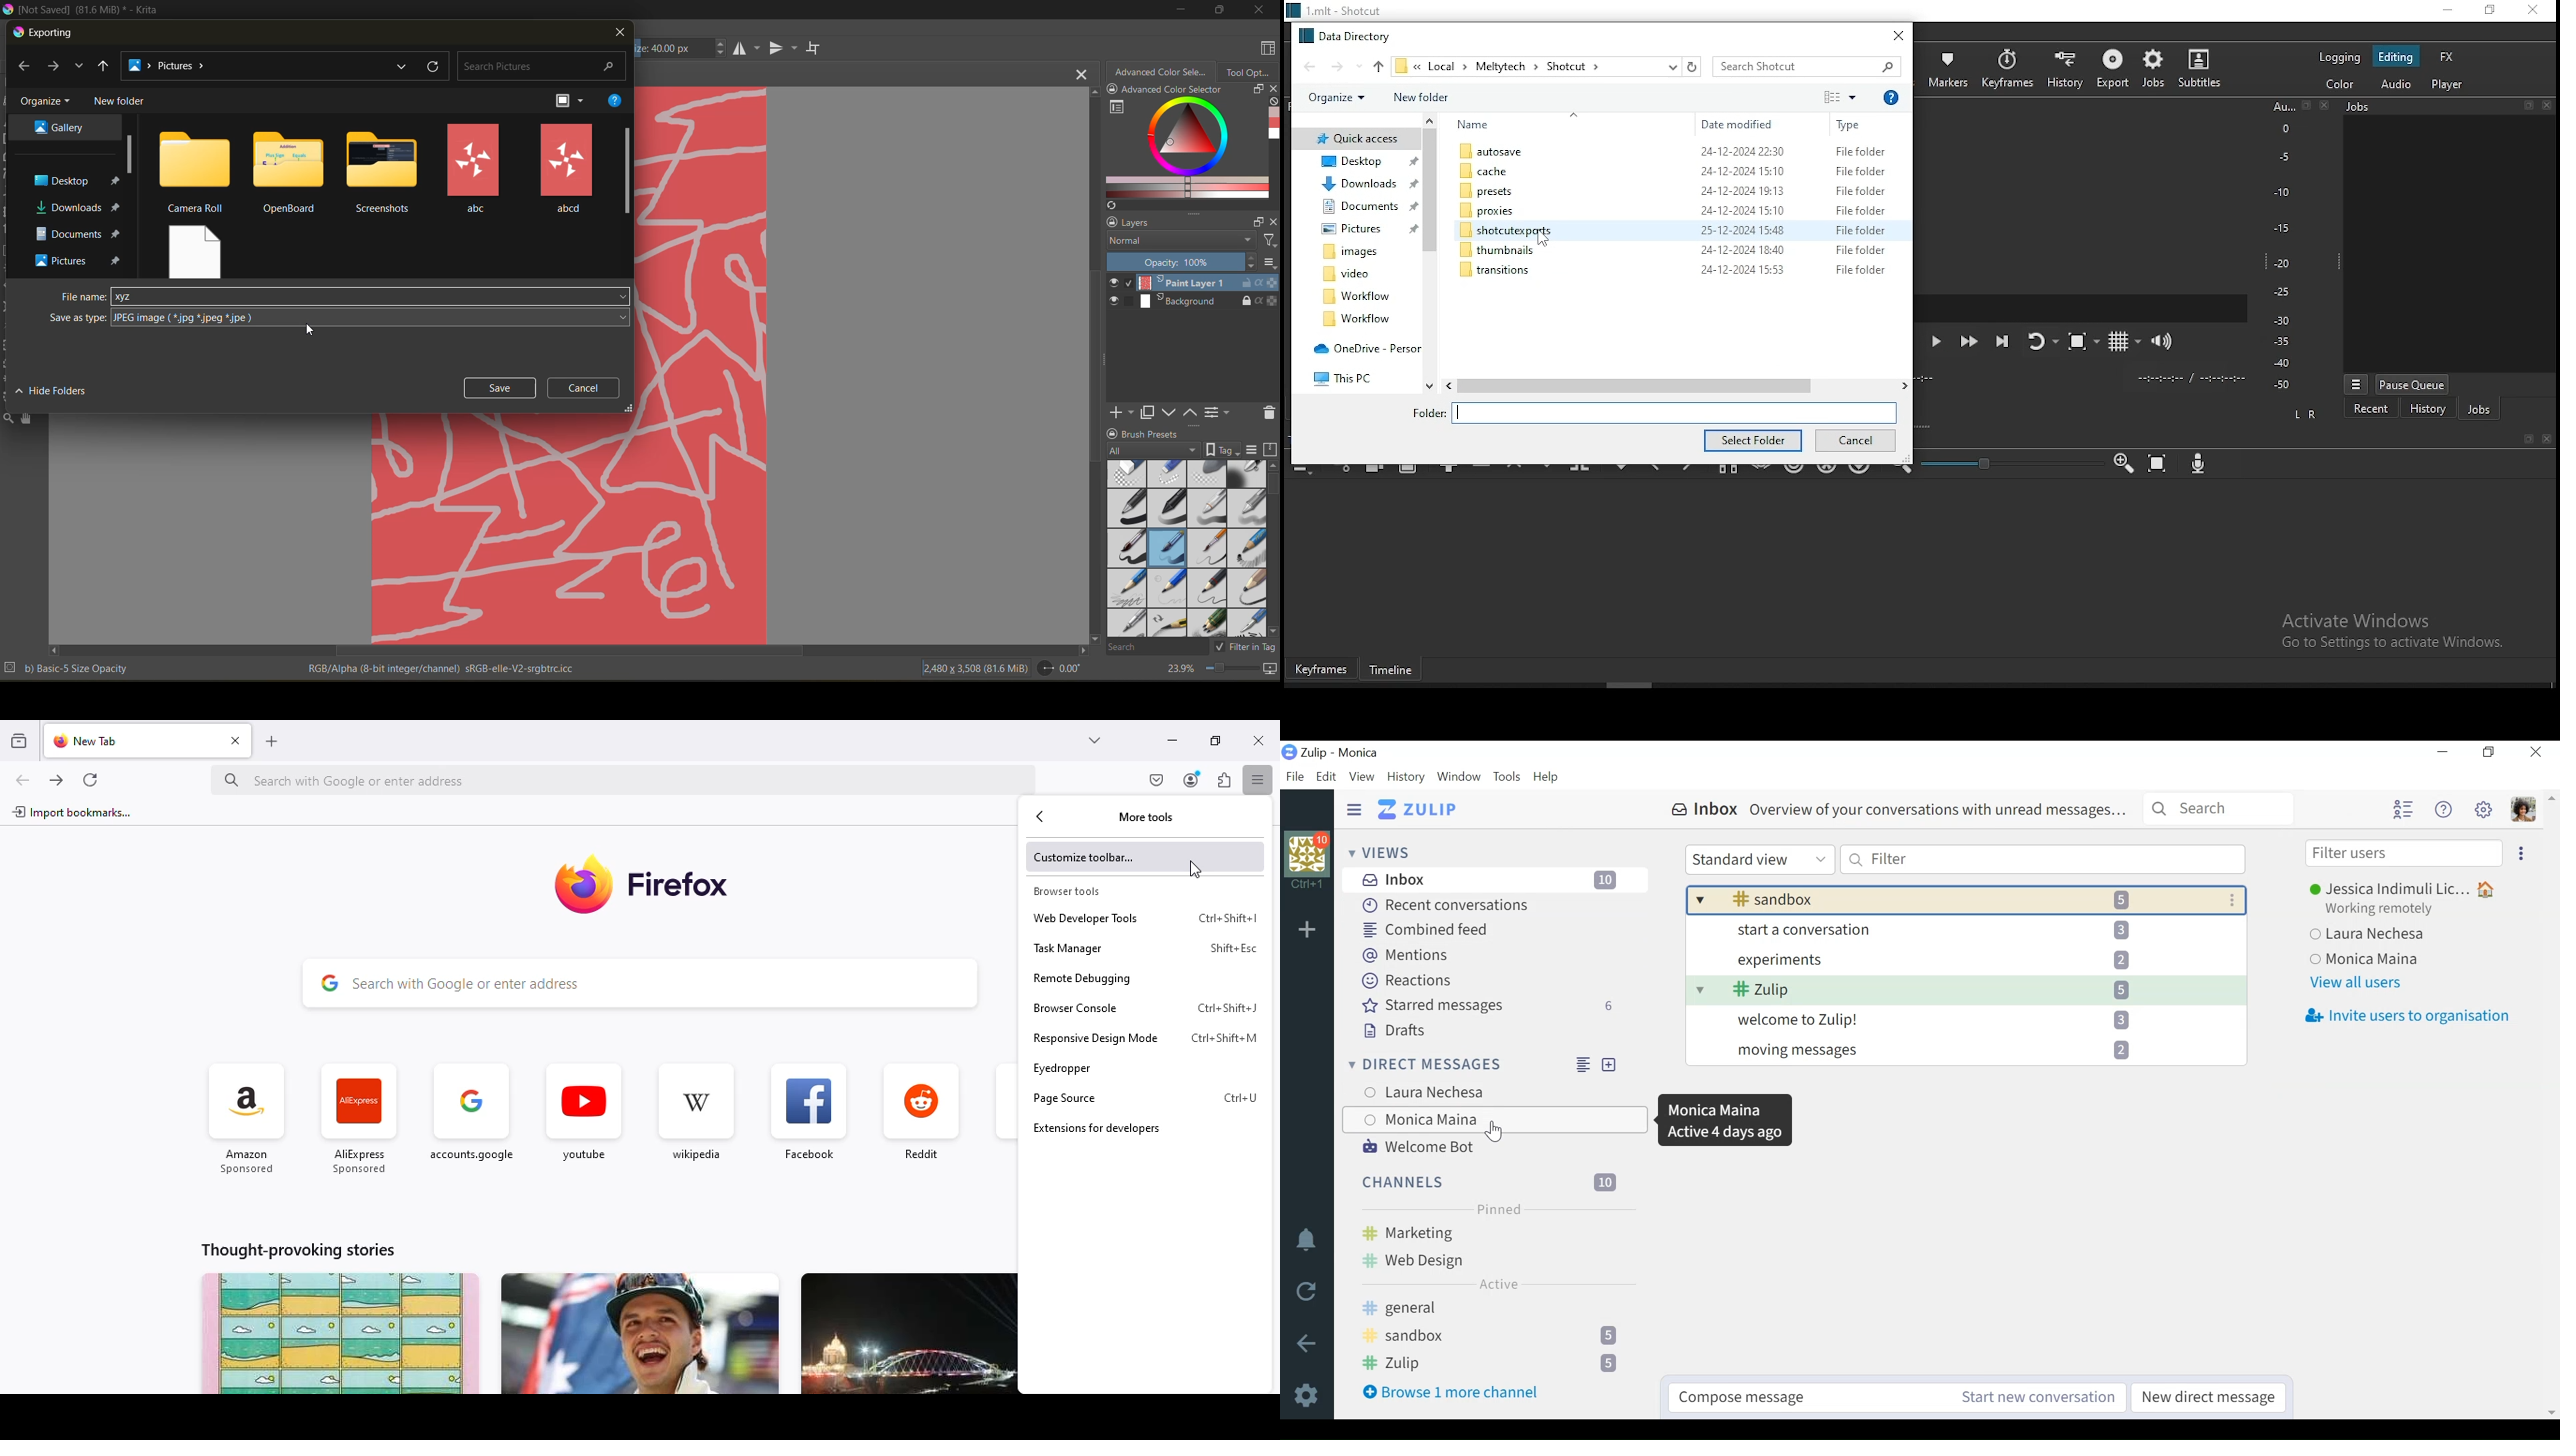 This screenshot has height=1456, width=2576. What do you see at coordinates (1382, 853) in the screenshot?
I see `Views` at bounding box center [1382, 853].